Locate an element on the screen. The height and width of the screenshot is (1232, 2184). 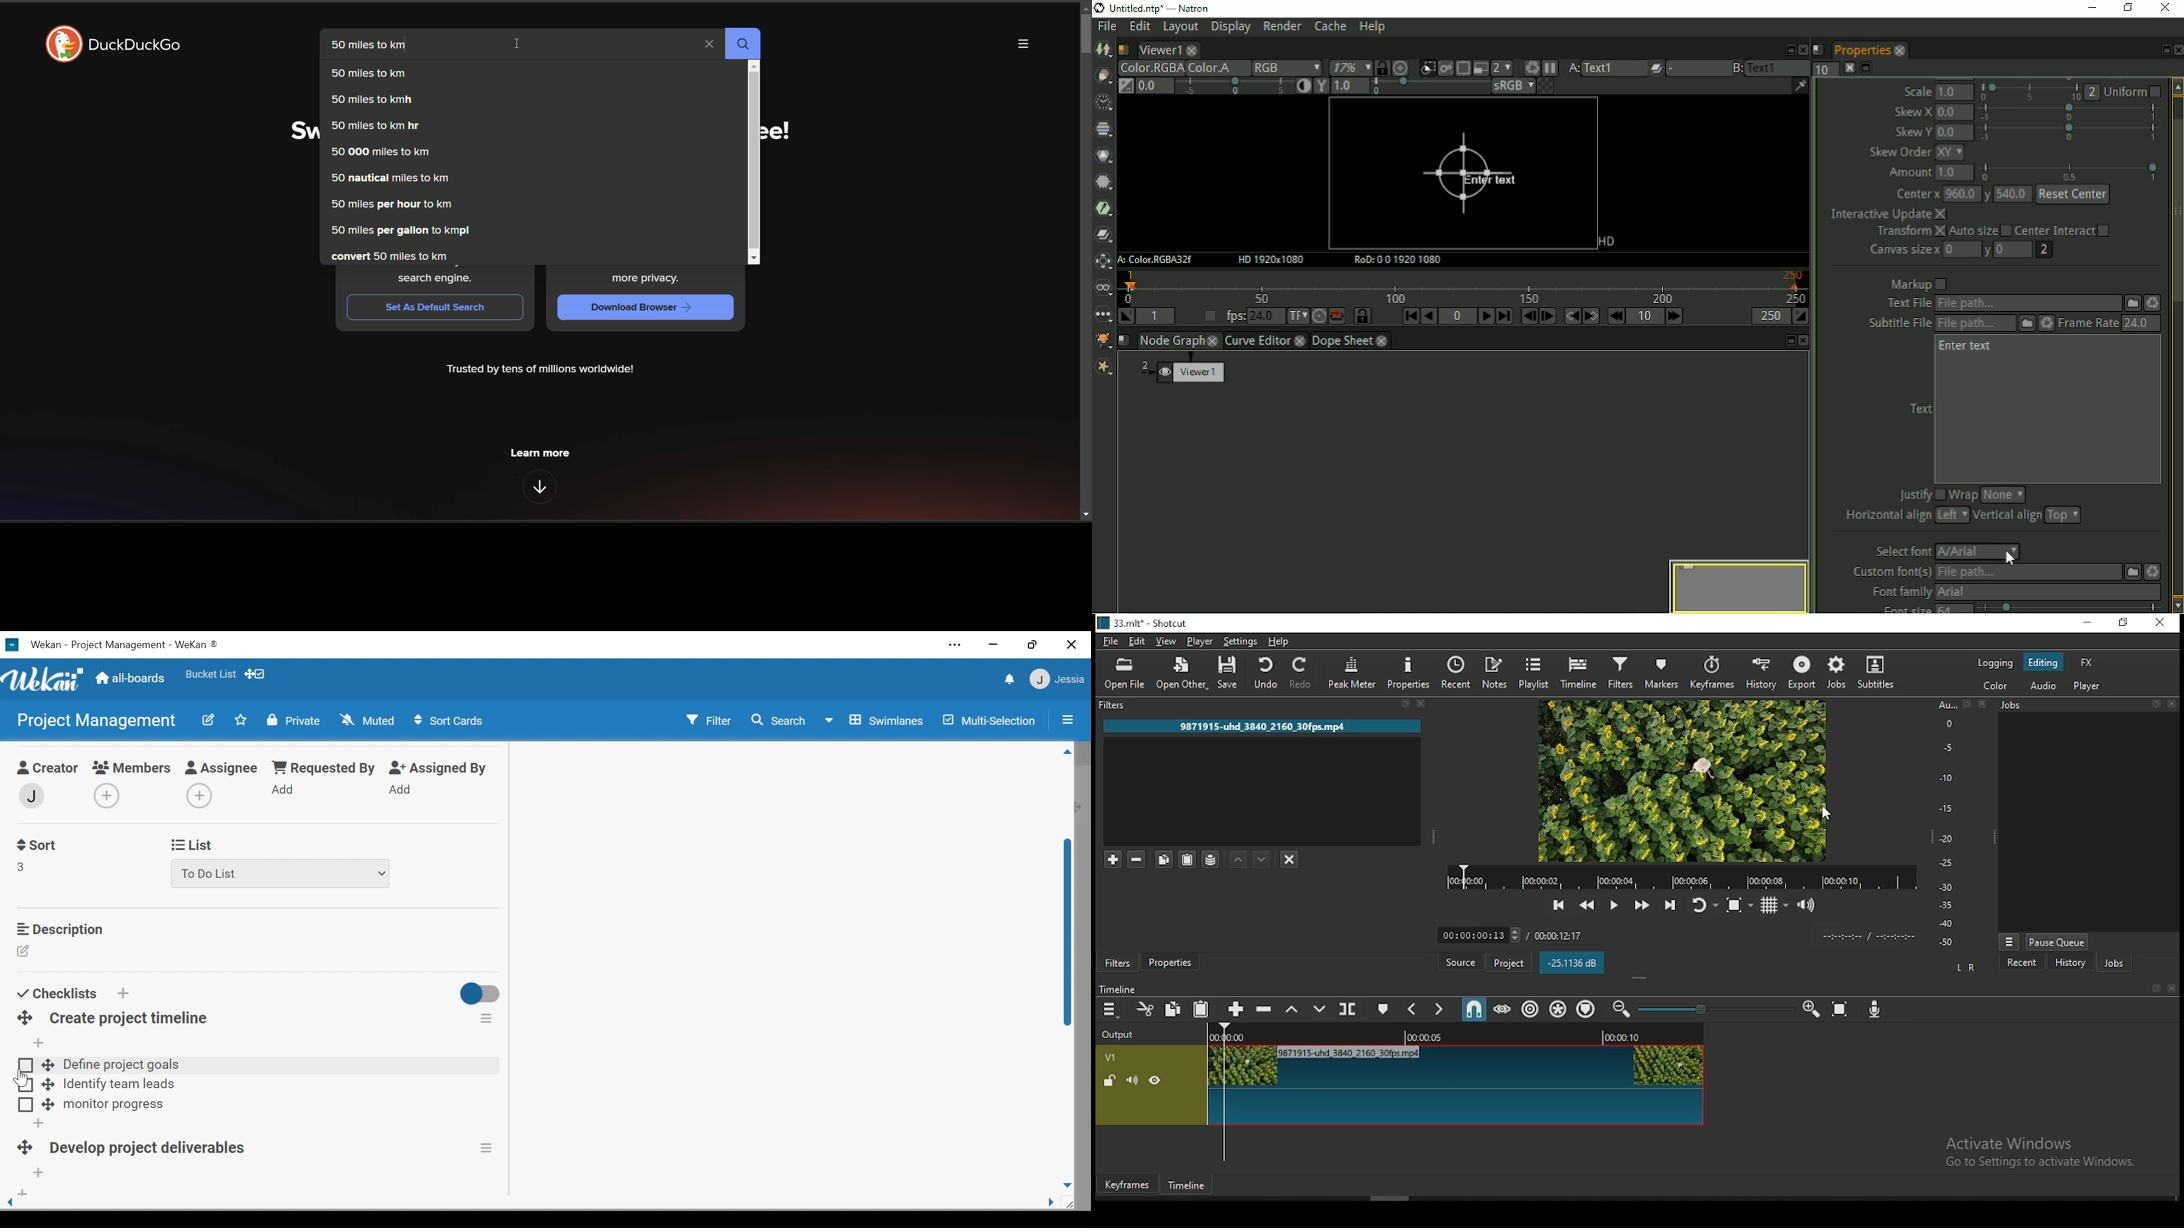
project is located at coordinates (1512, 964).